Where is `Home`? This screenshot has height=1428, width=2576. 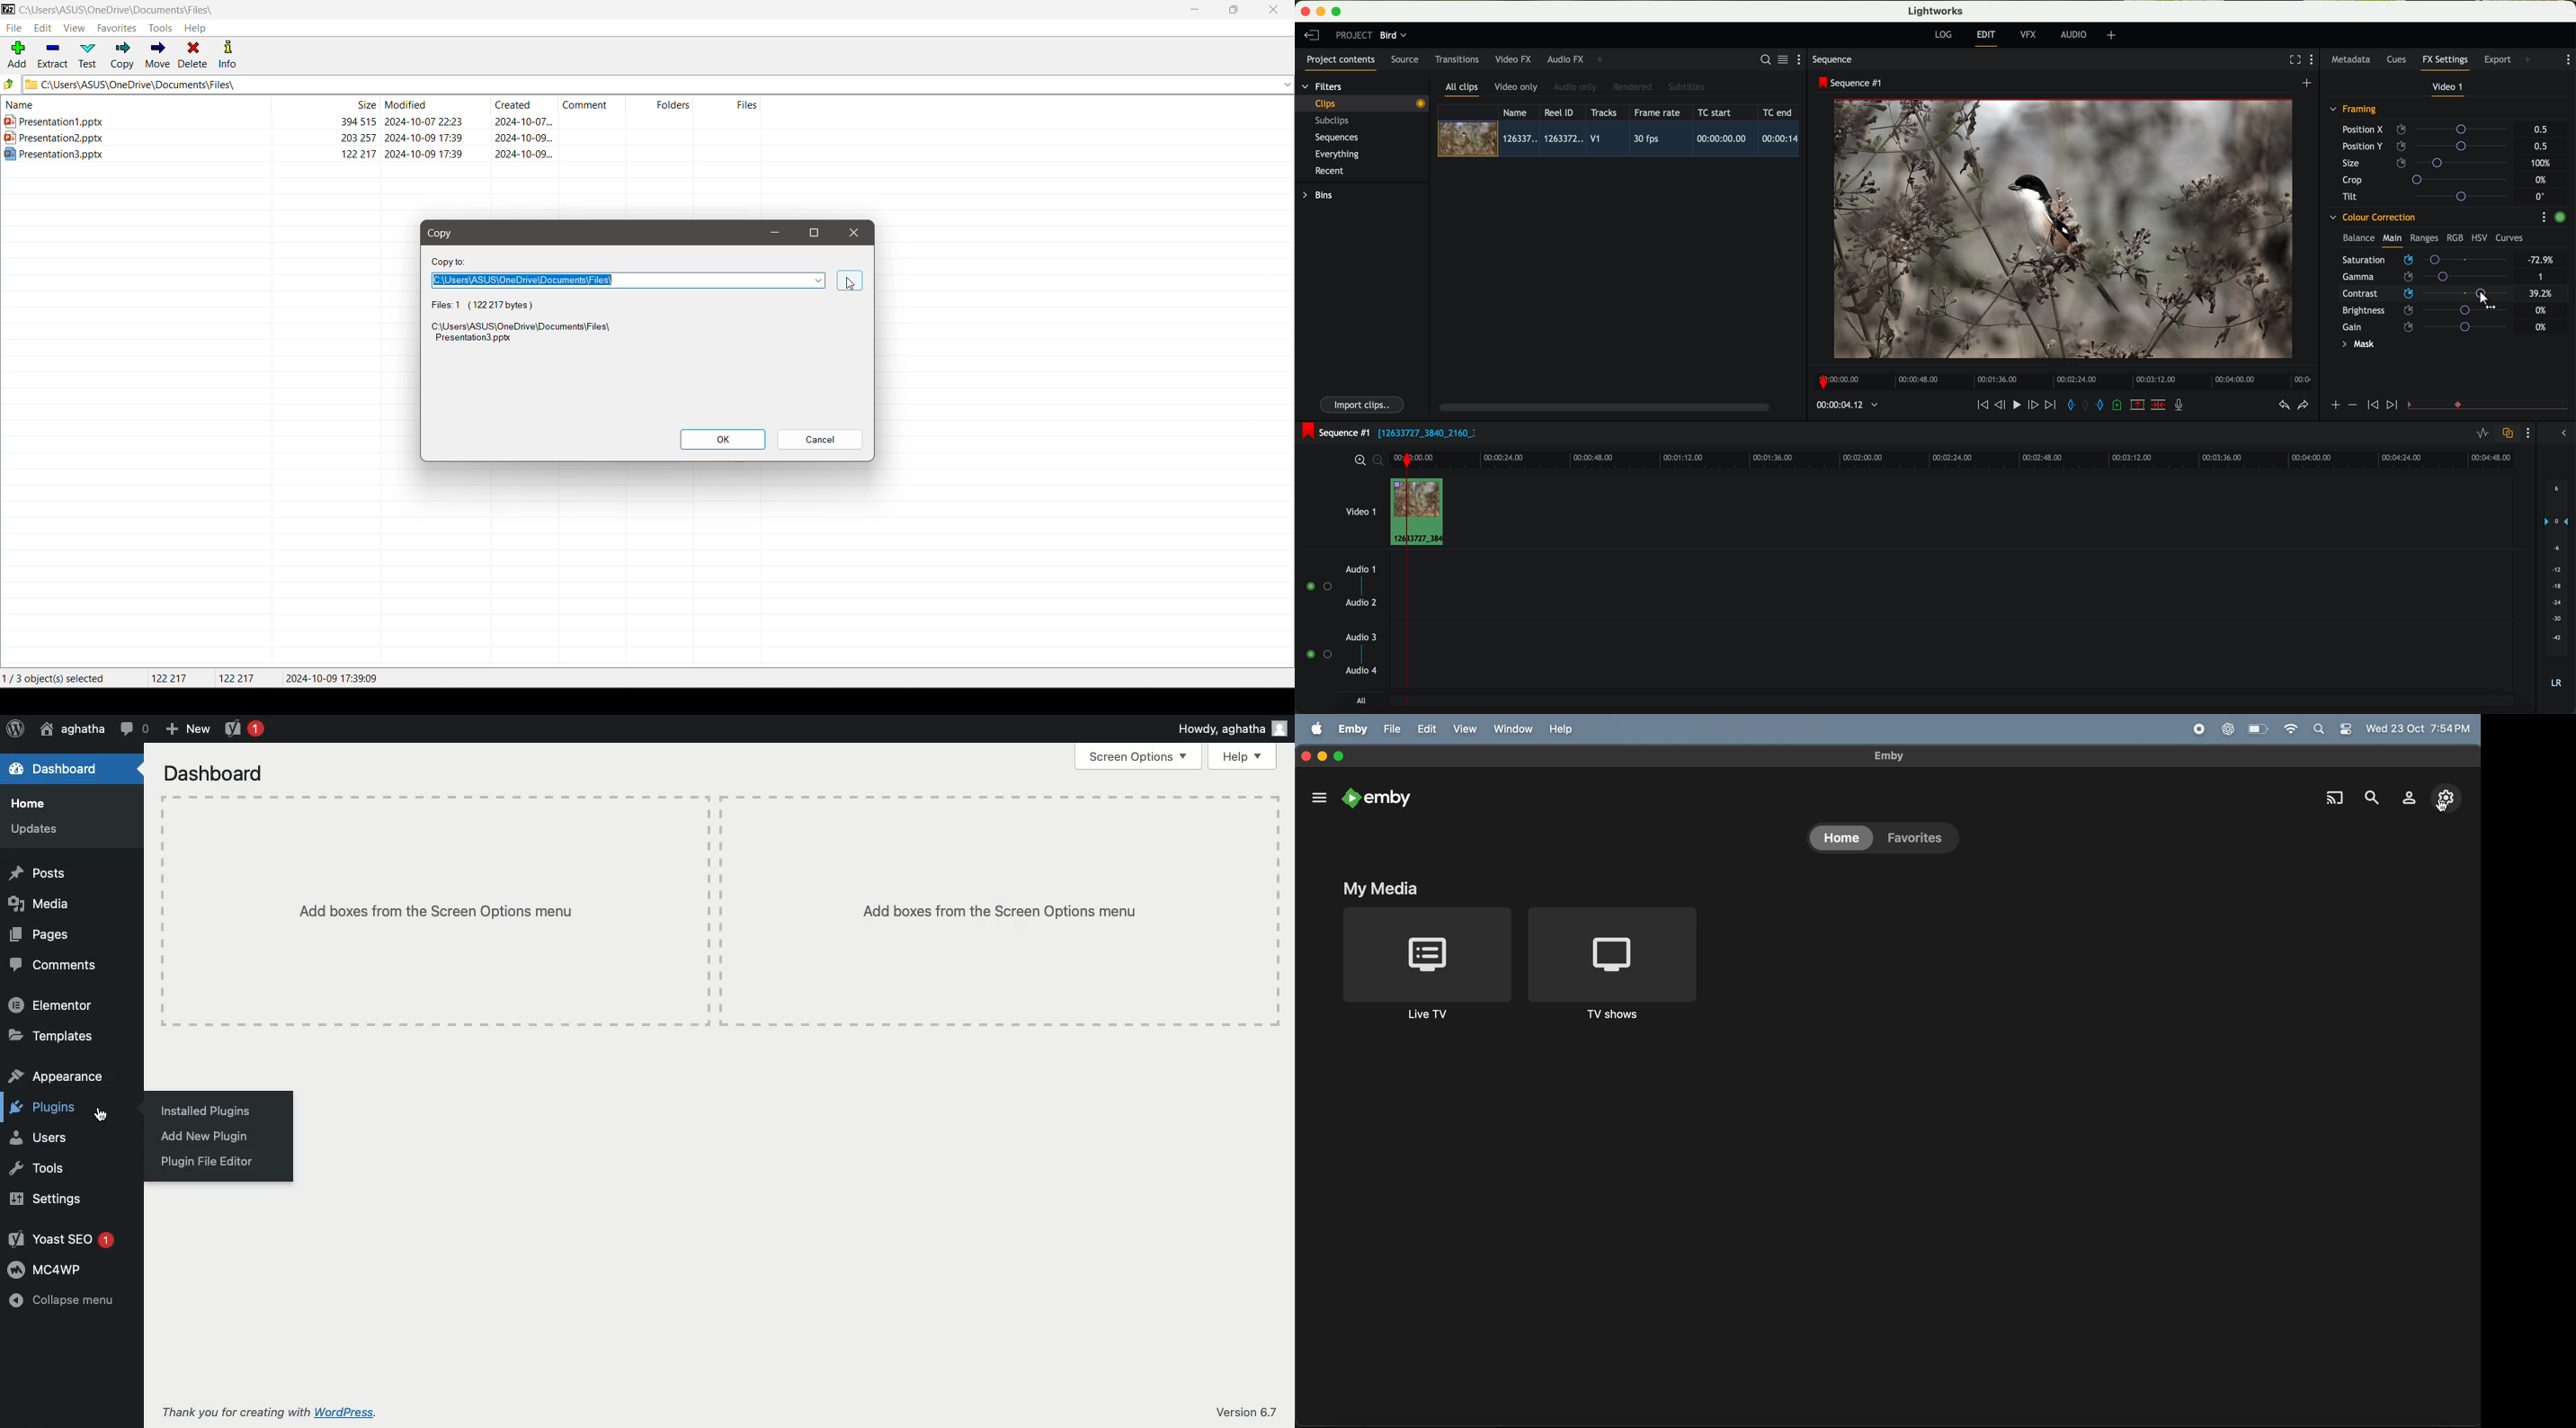
Home is located at coordinates (32, 803).